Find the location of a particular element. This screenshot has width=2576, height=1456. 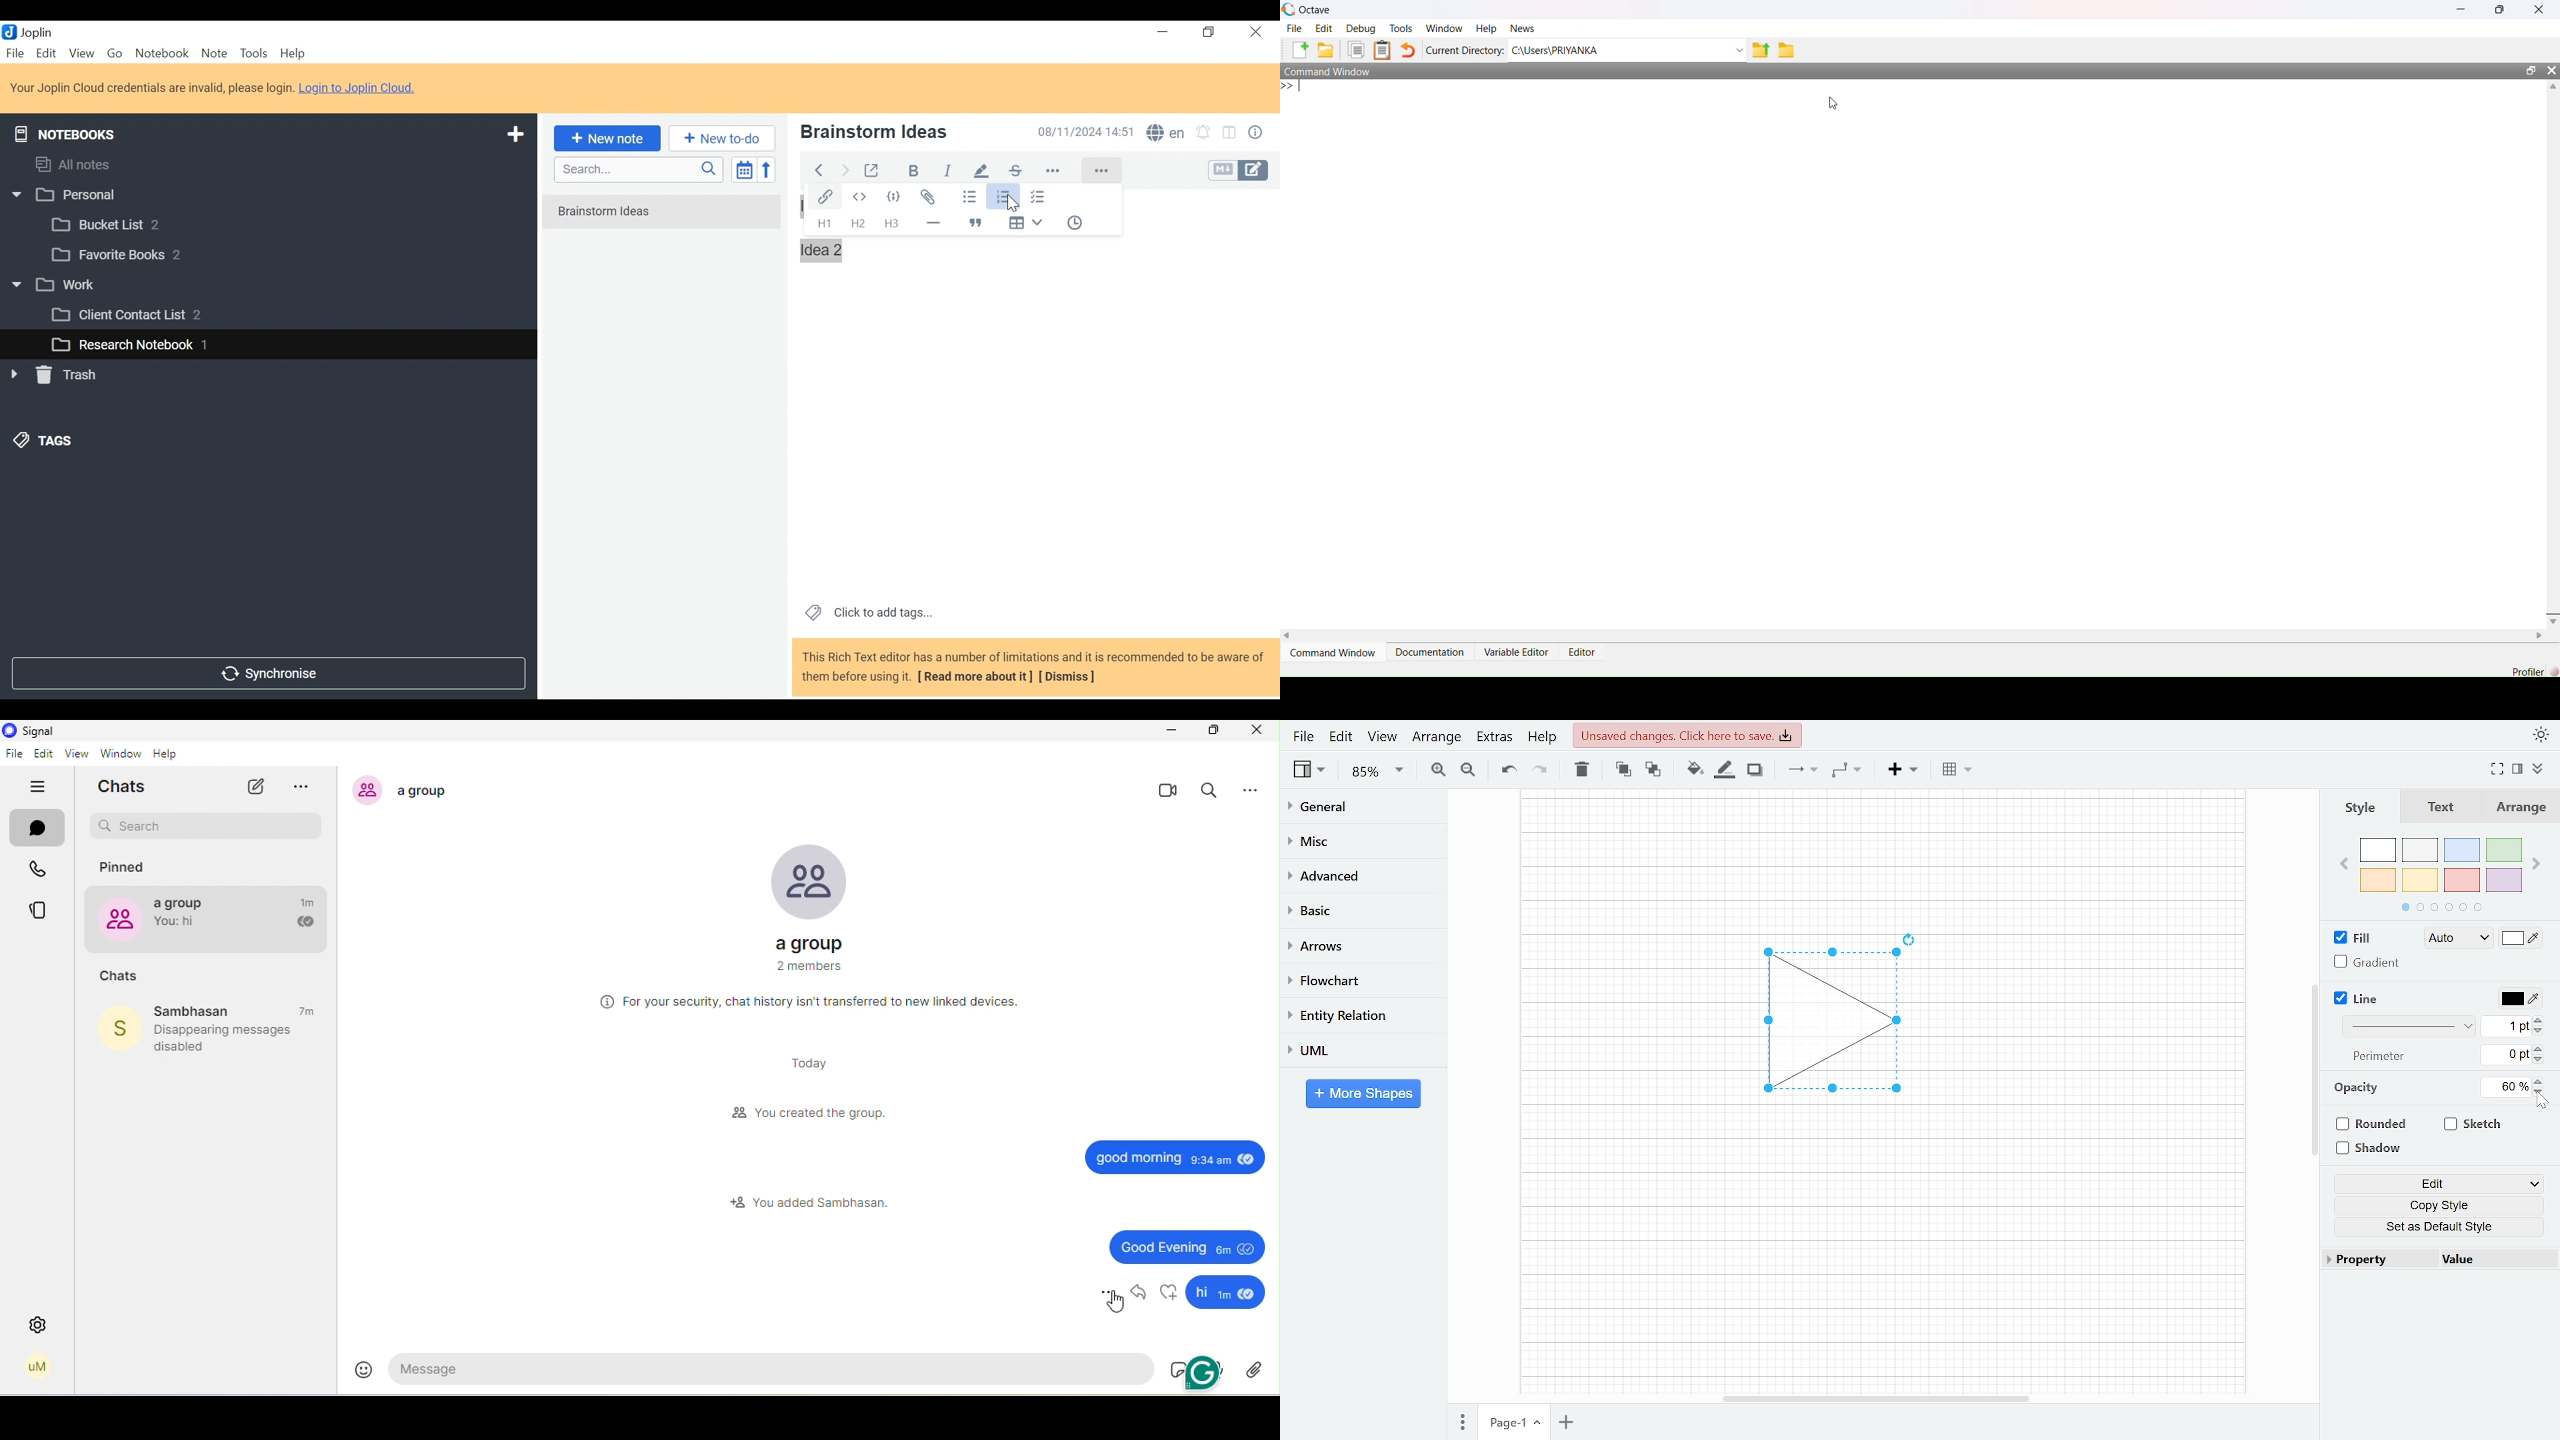

This Rich Text editor has a number of limitations and it is recommended to be aware of
them before using it. [ Read more about it] [Dismiss] is located at coordinates (1033, 667).